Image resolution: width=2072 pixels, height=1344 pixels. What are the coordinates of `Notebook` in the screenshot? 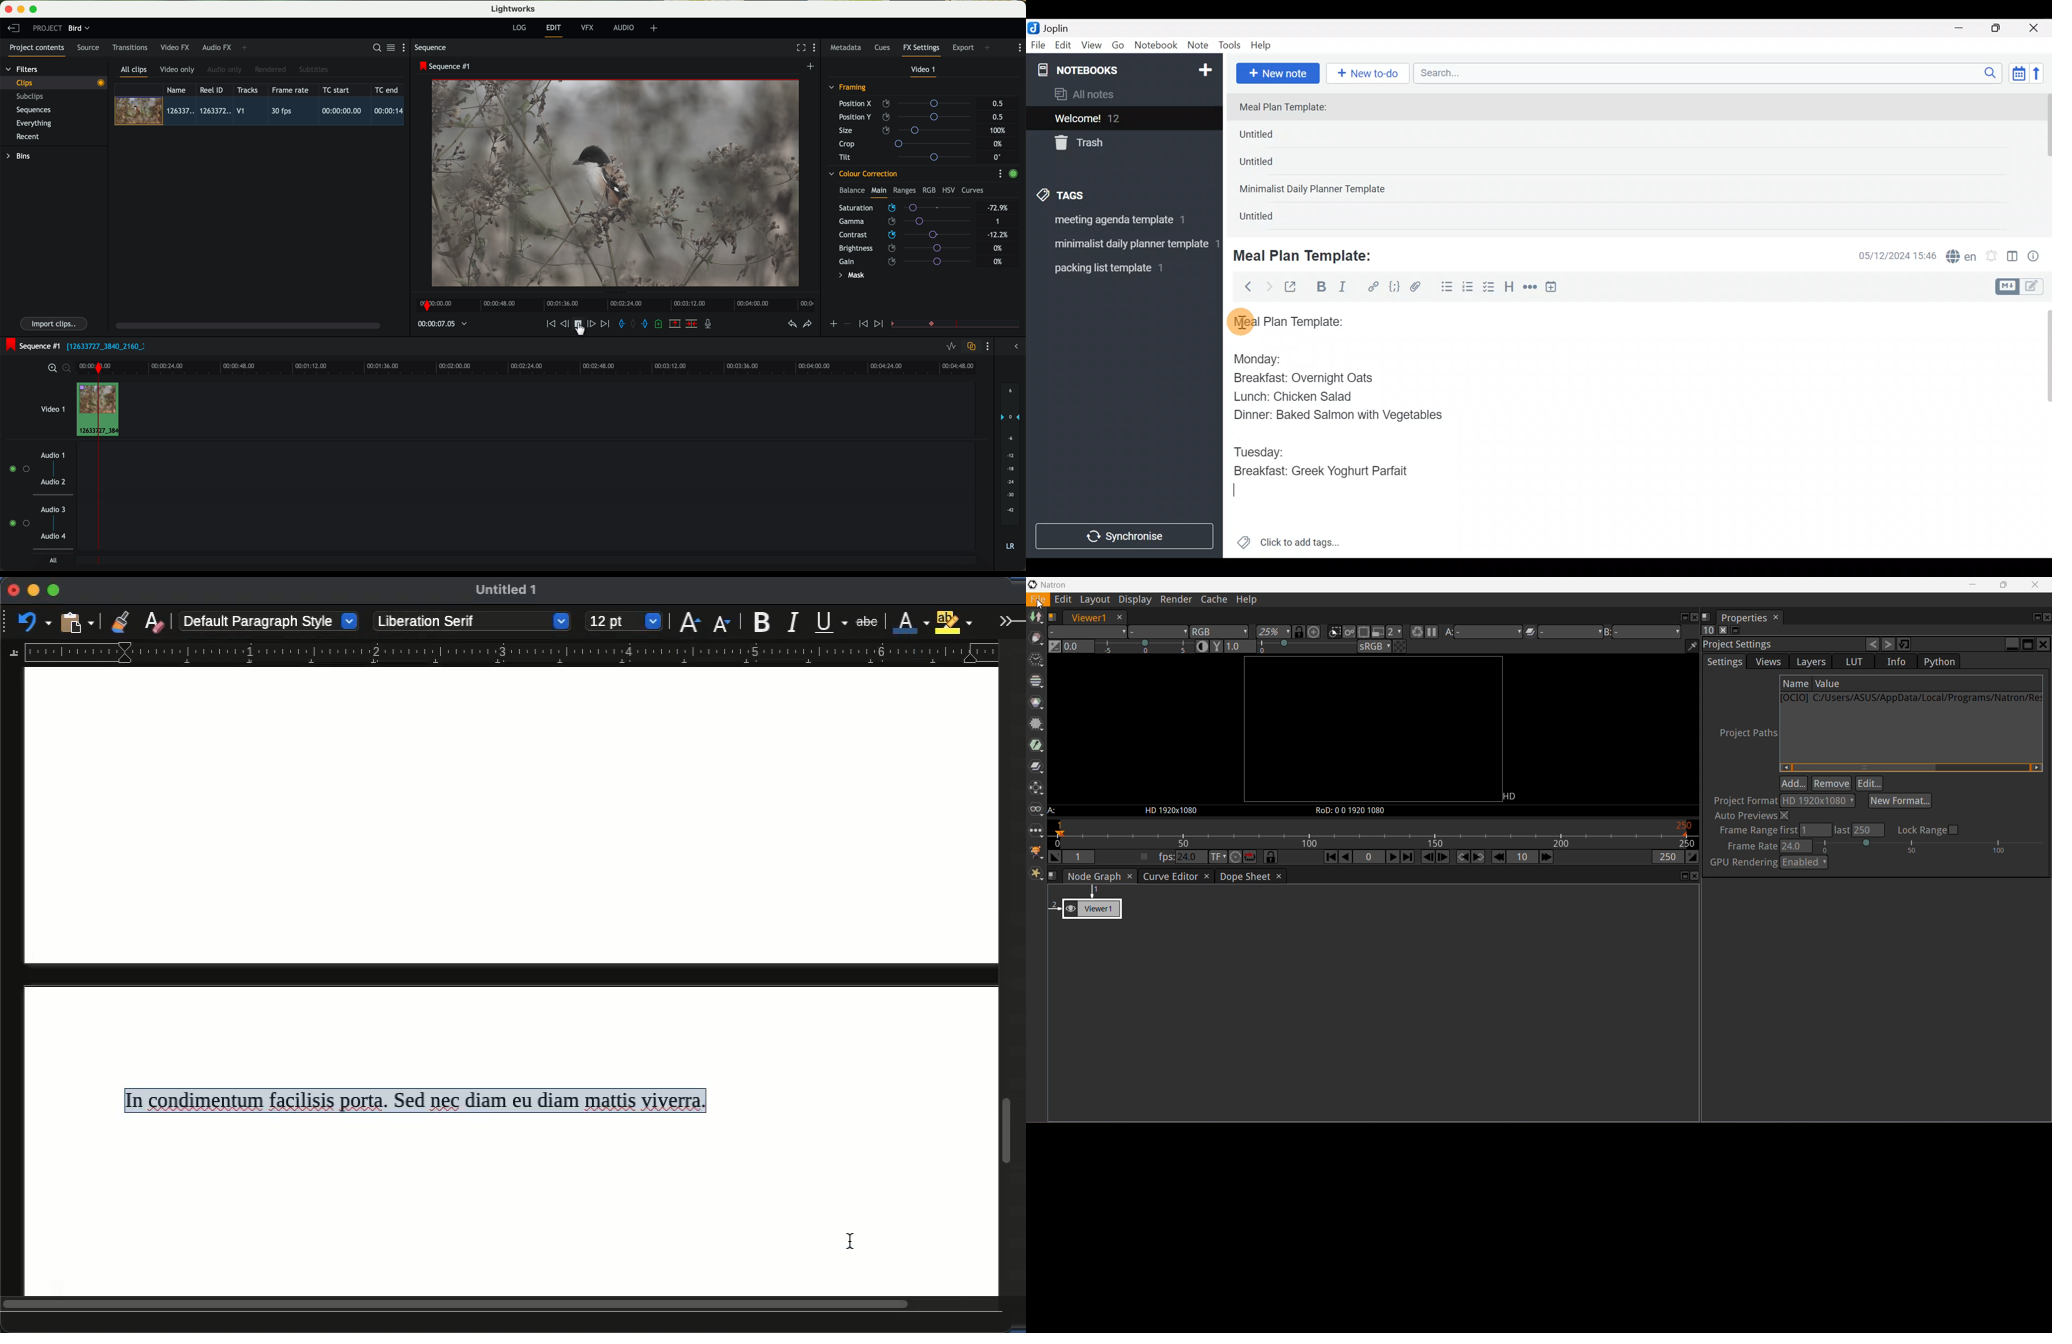 It's located at (1156, 45).